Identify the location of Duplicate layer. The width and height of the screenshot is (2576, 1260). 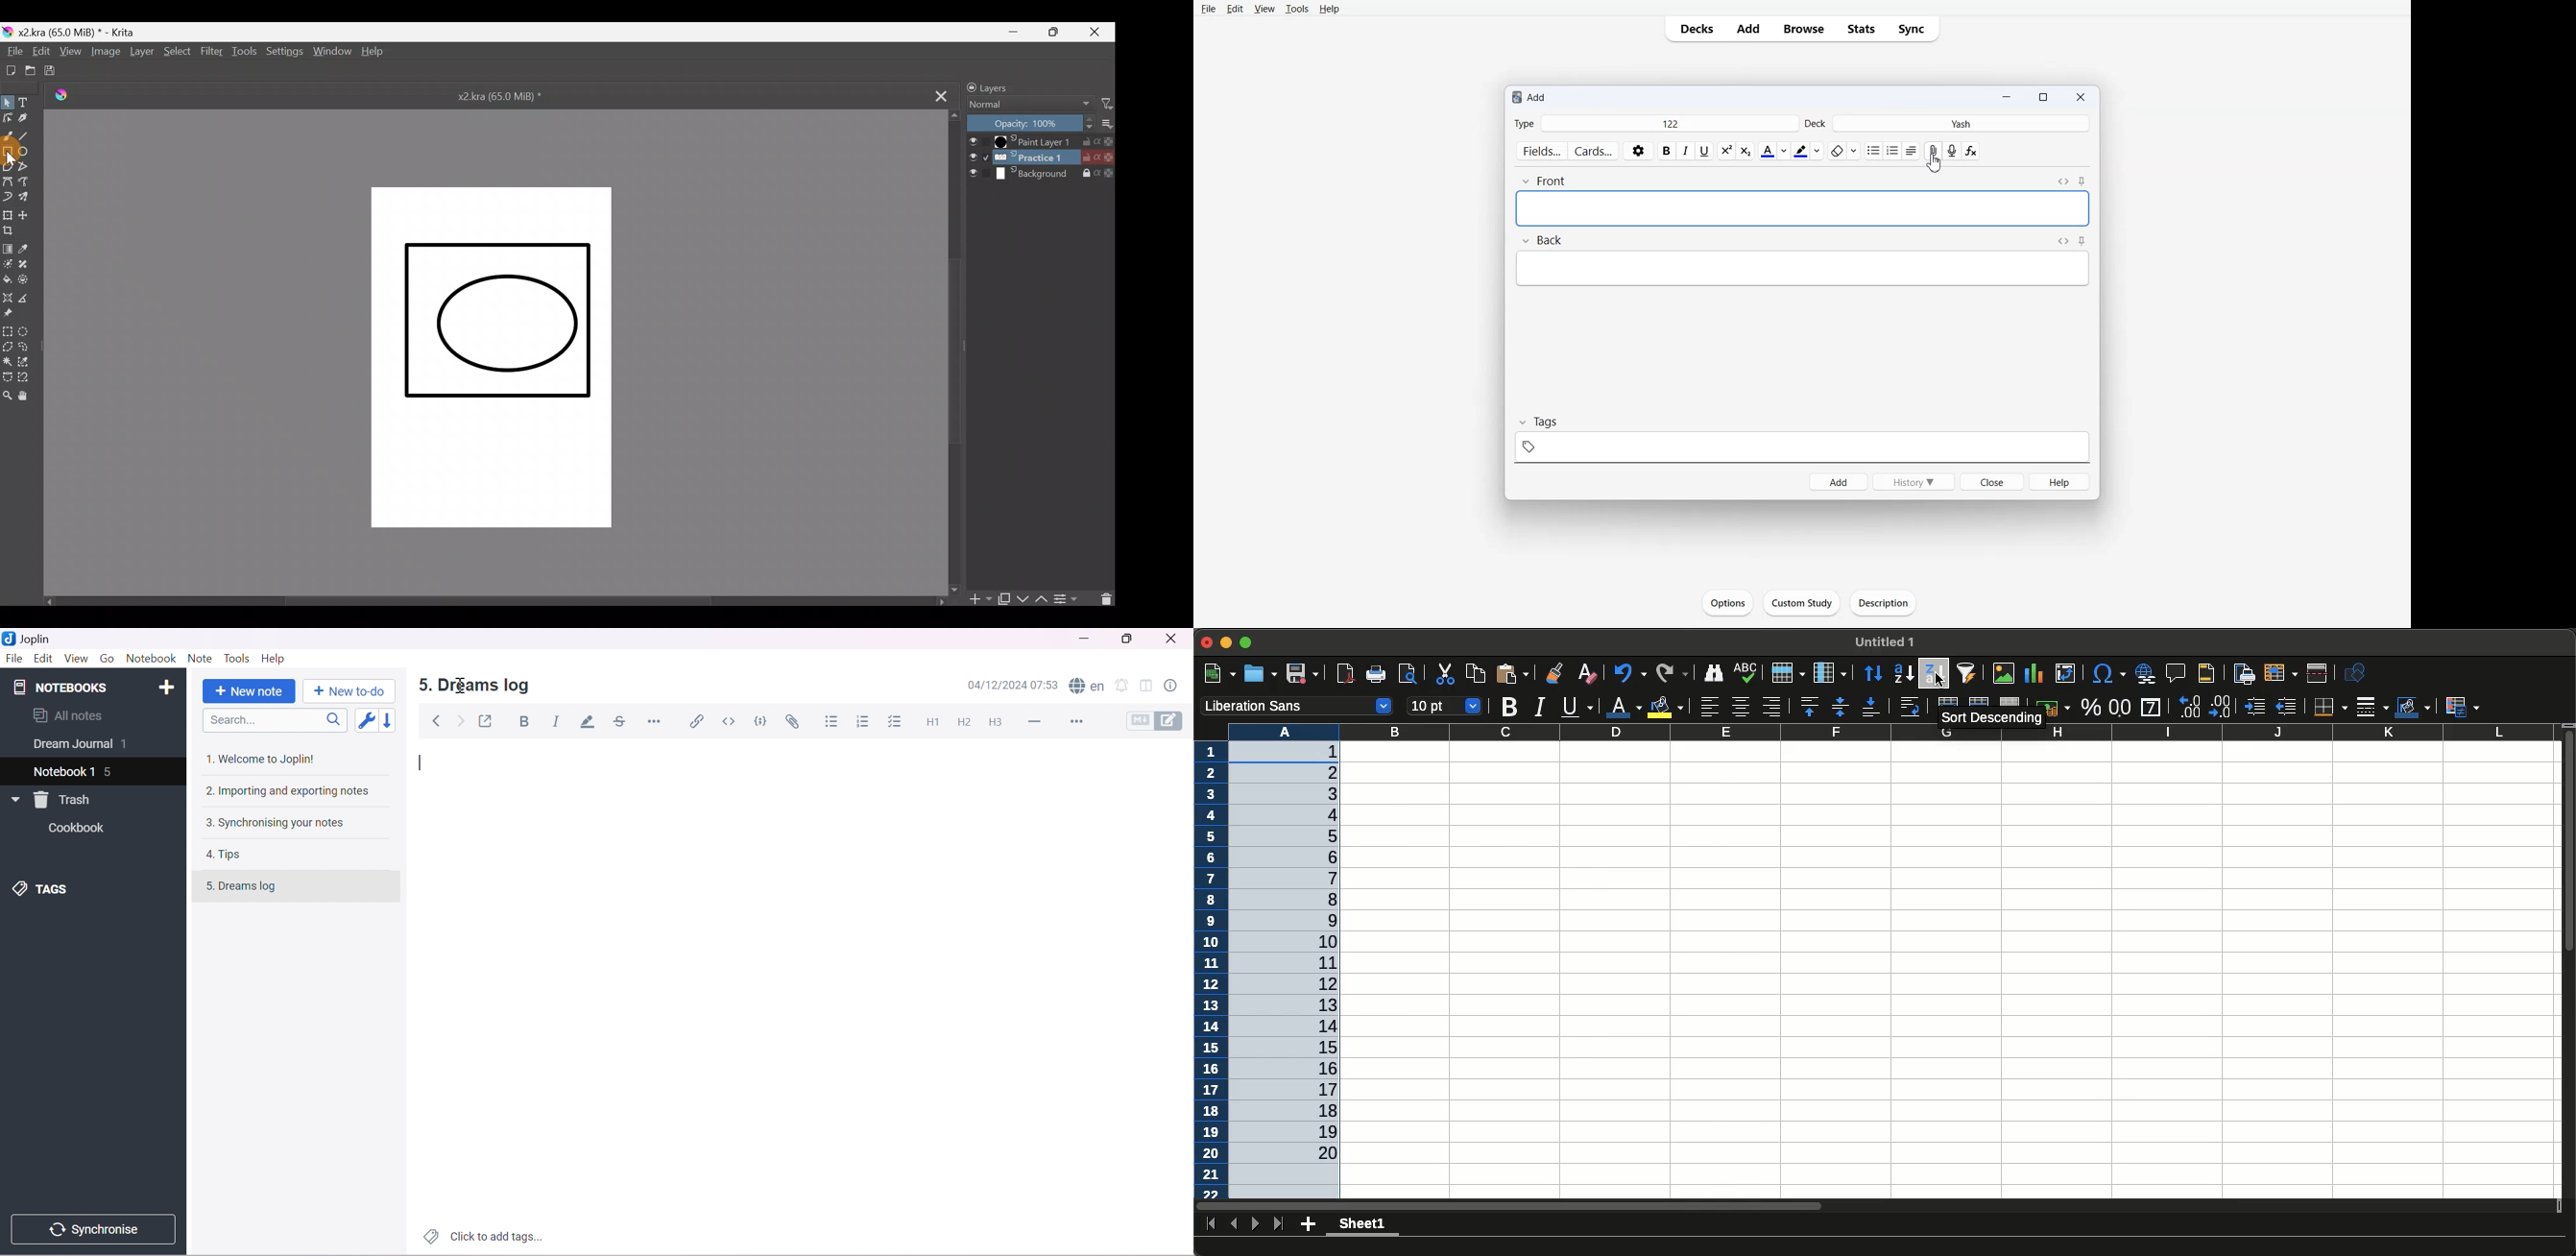
(1004, 601).